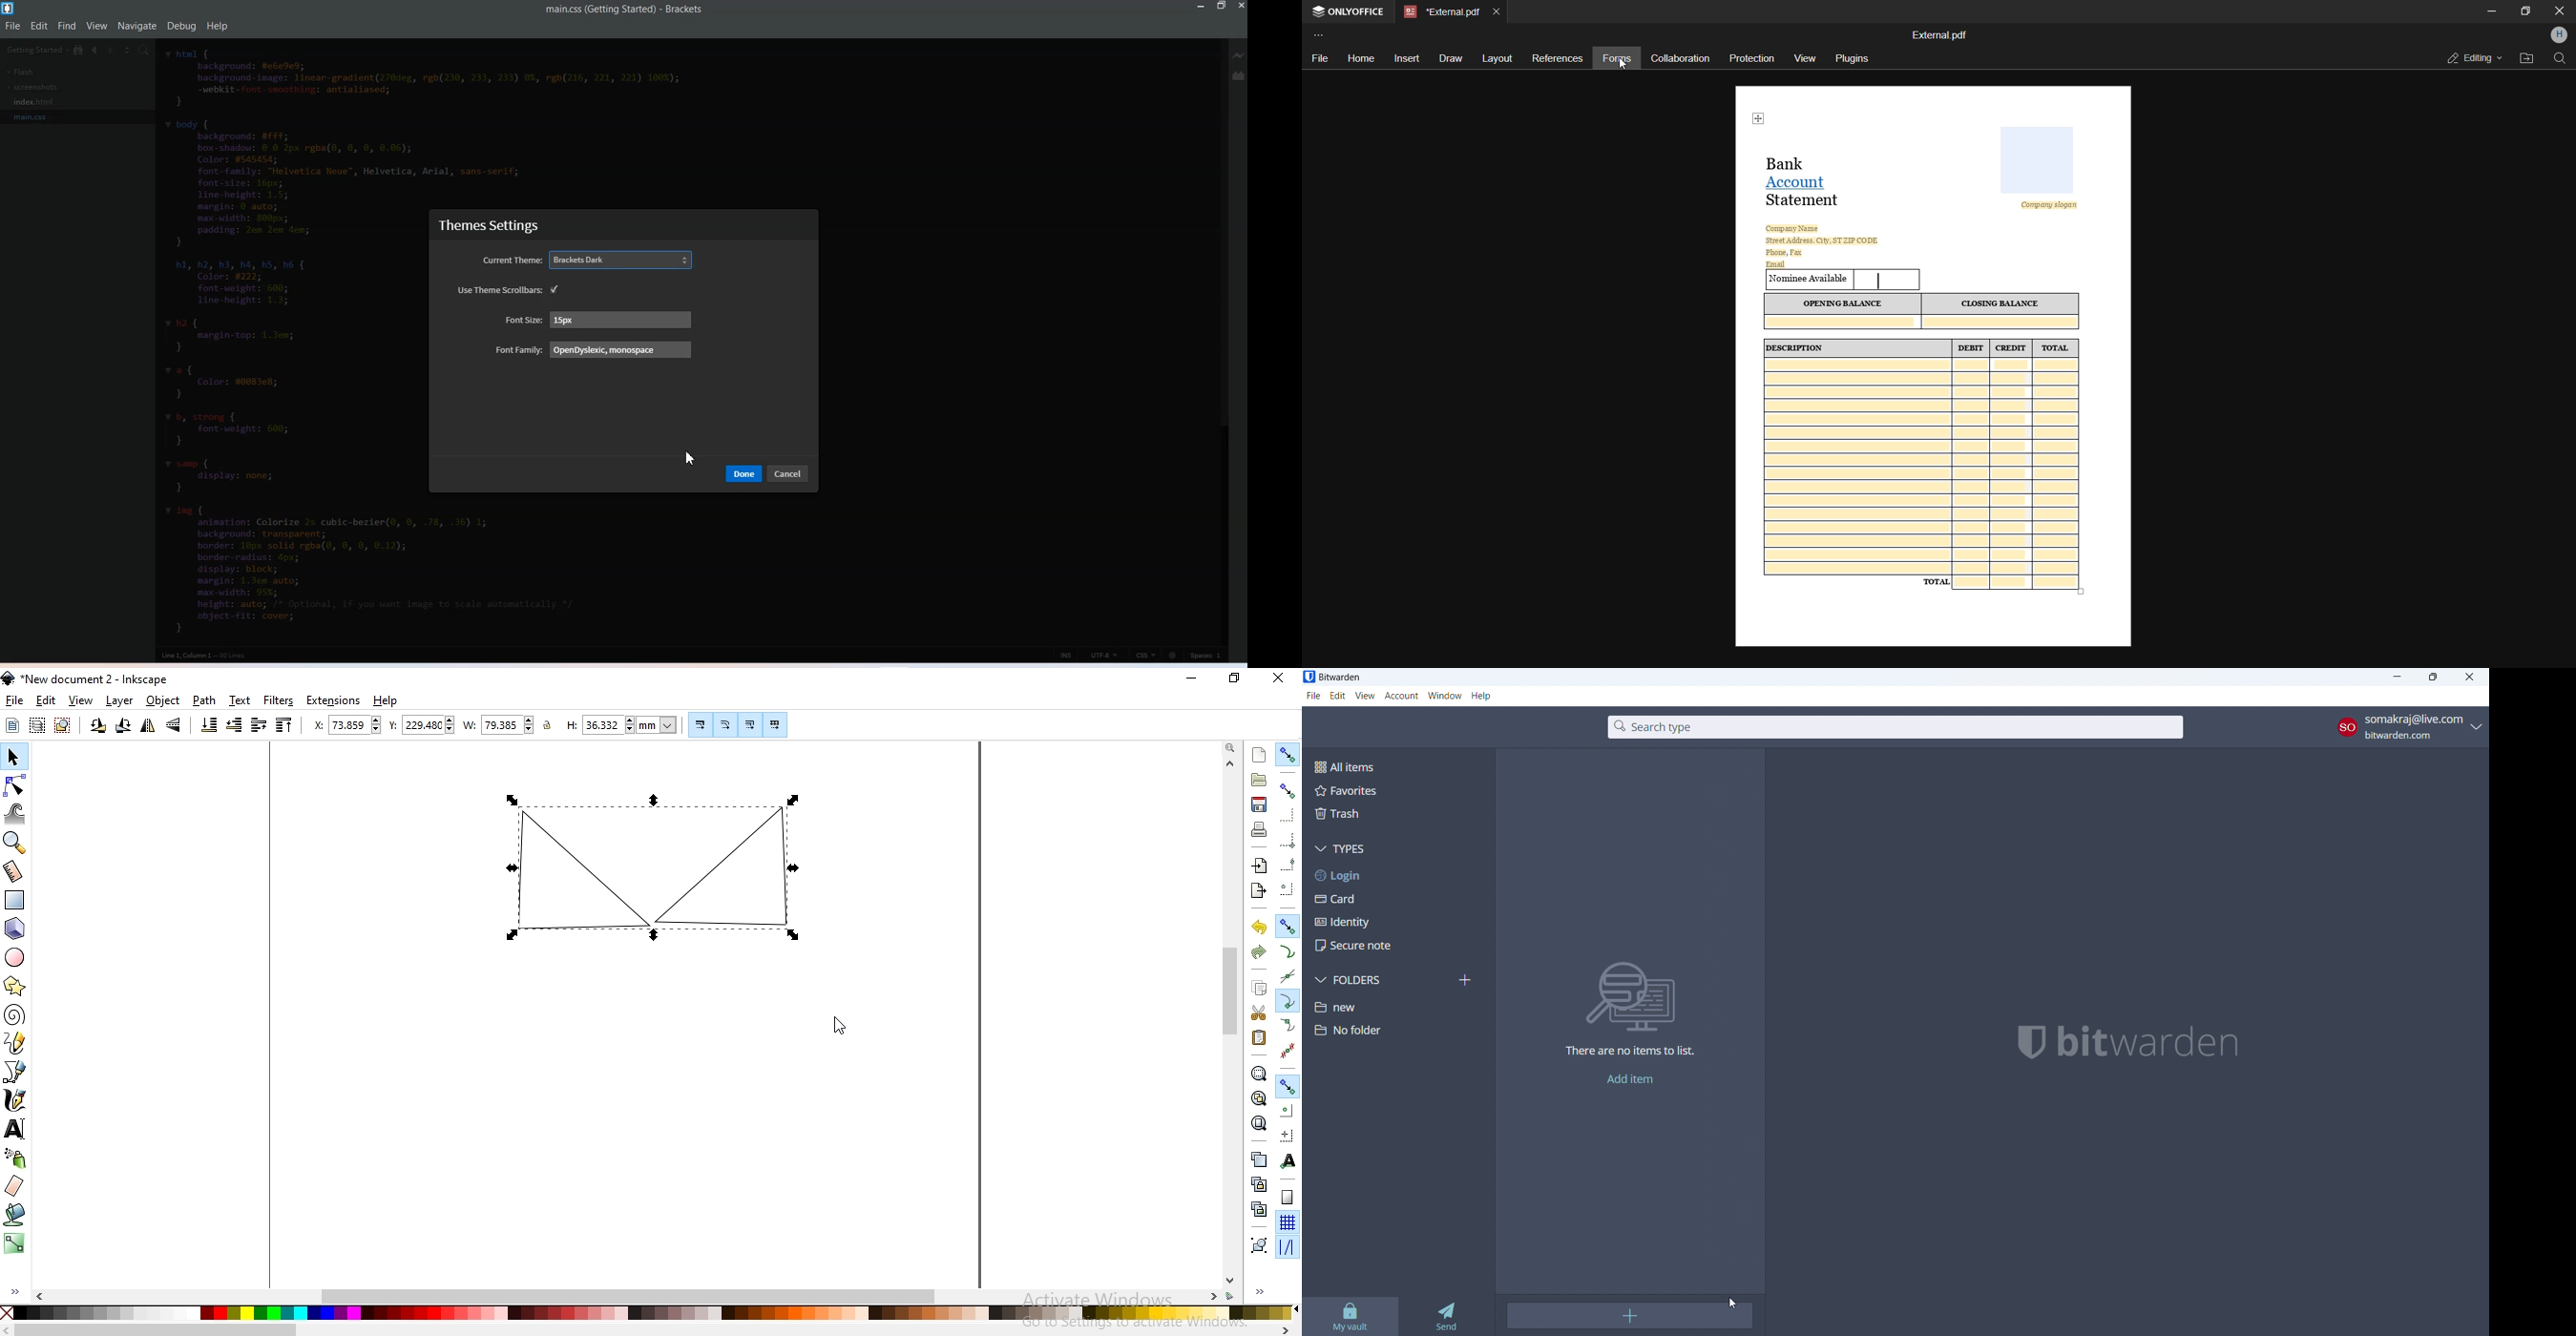 The height and width of the screenshot is (1344, 2576). I want to click on help, so click(1482, 696).